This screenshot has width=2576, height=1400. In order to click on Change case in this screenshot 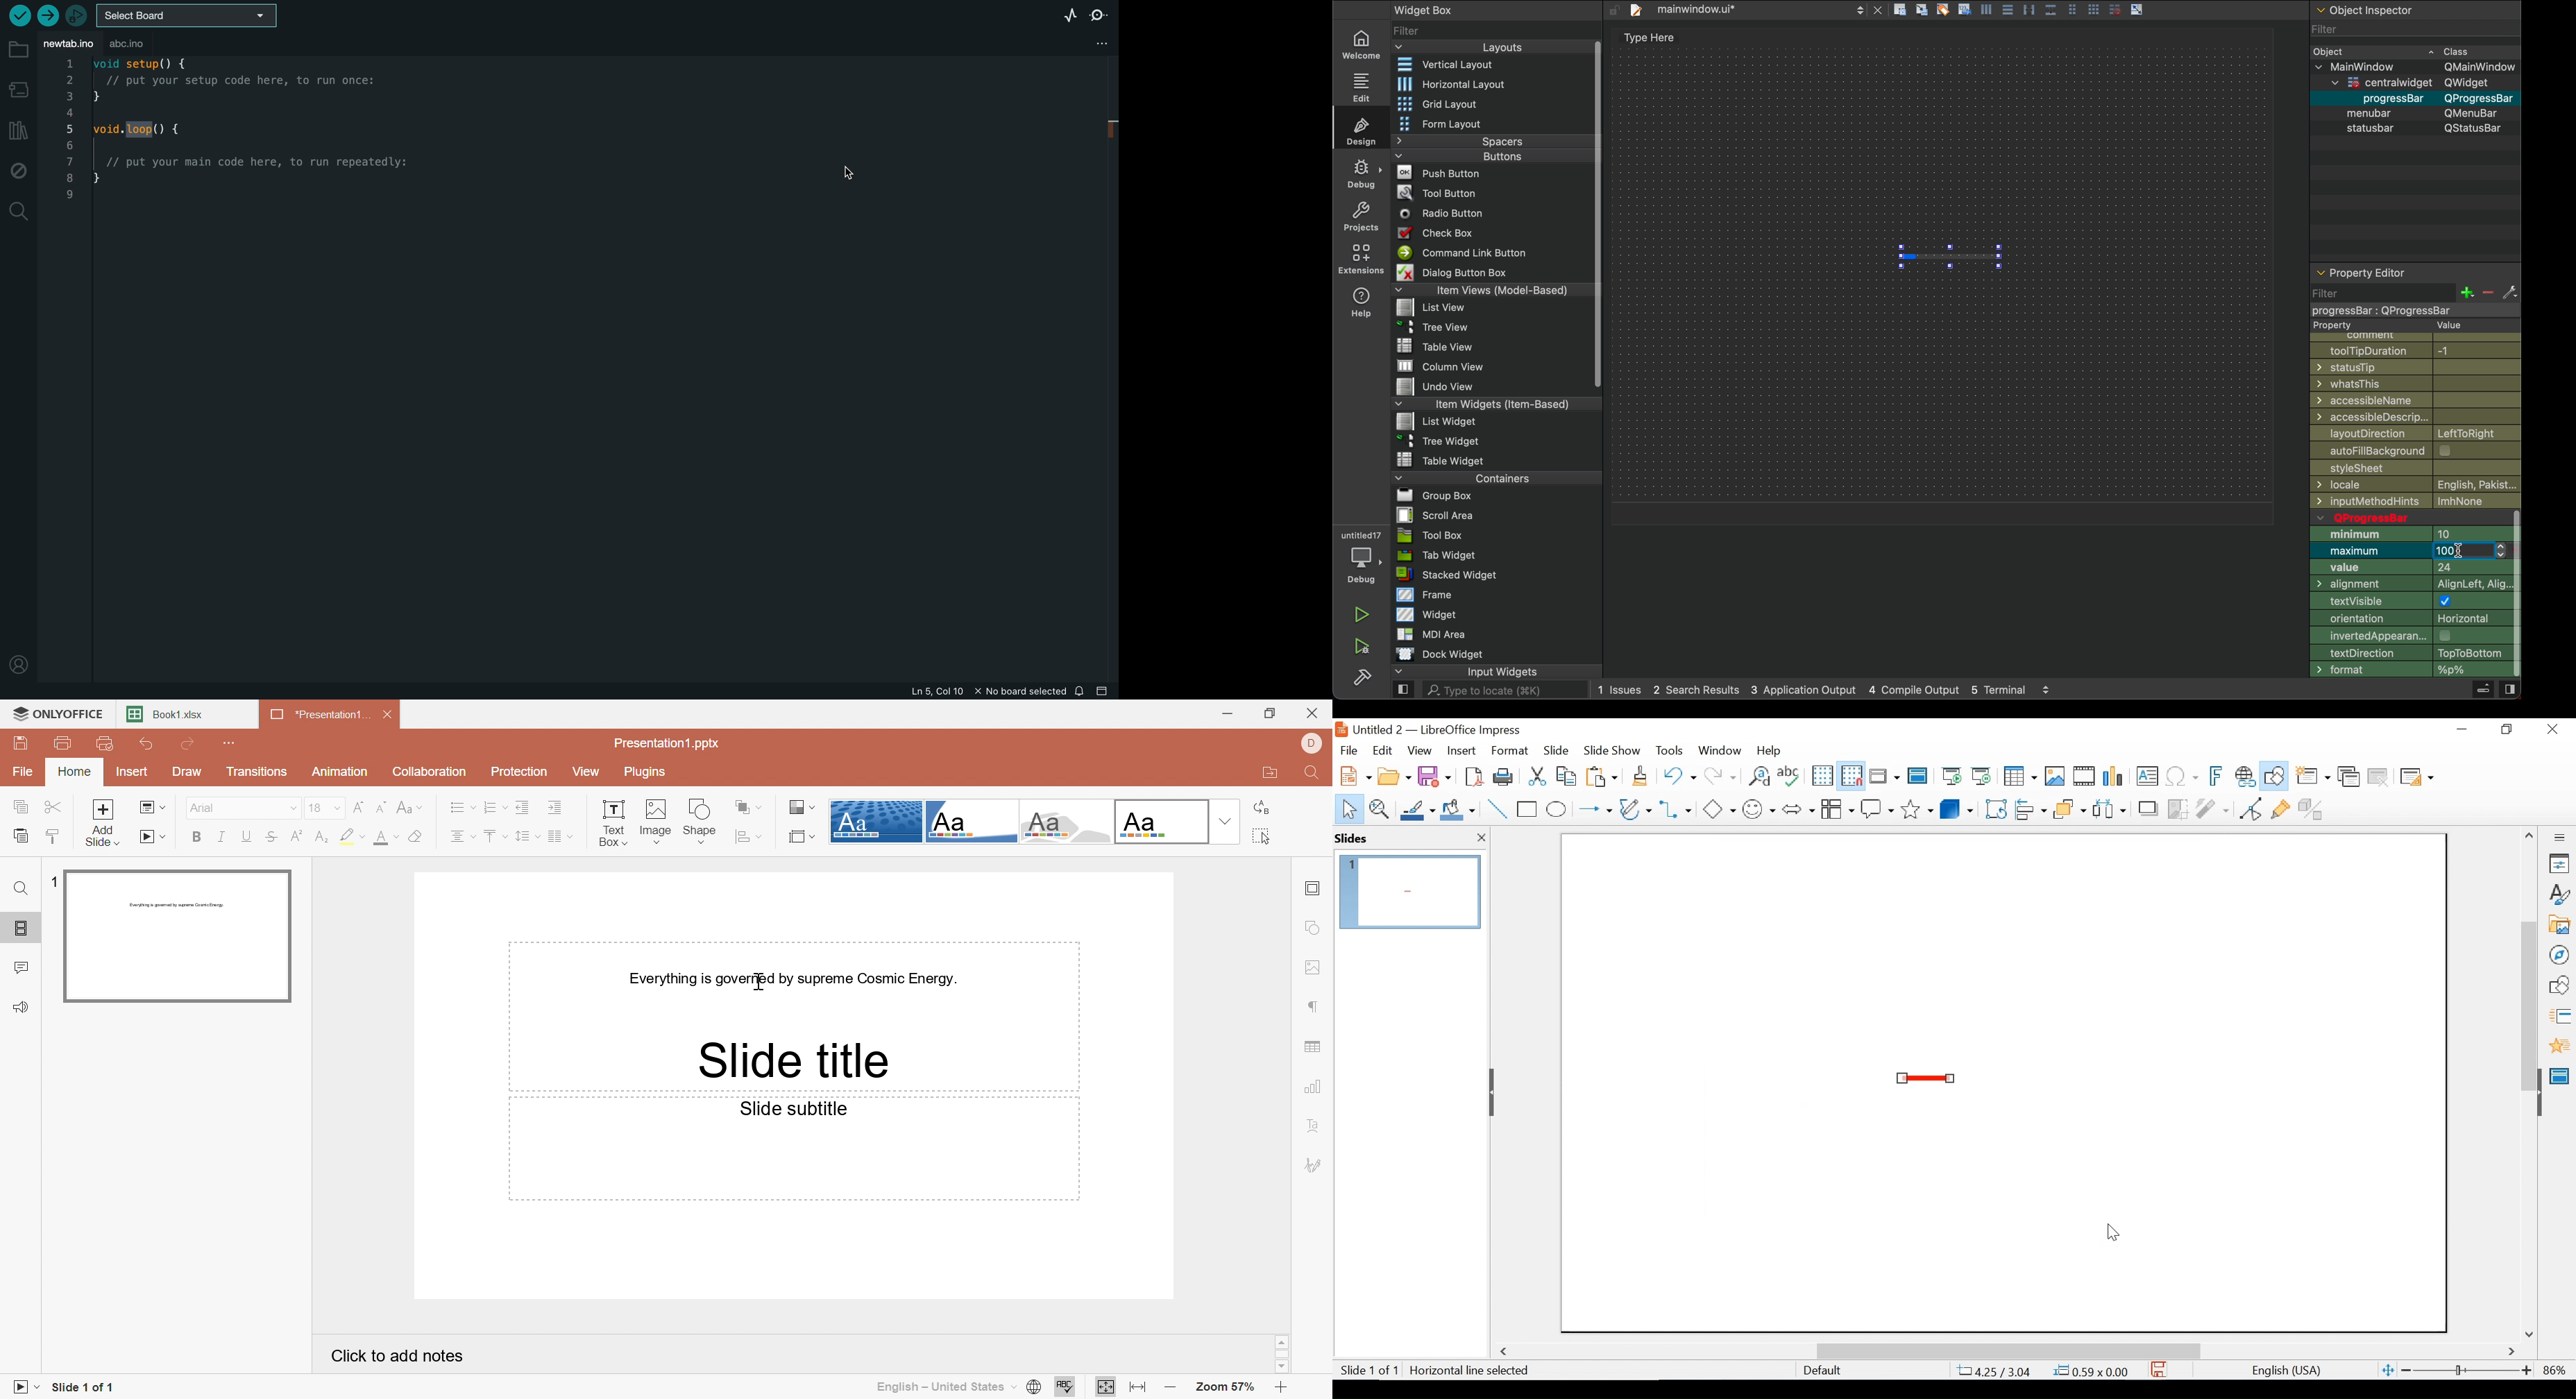, I will do `click(407, 807)`.